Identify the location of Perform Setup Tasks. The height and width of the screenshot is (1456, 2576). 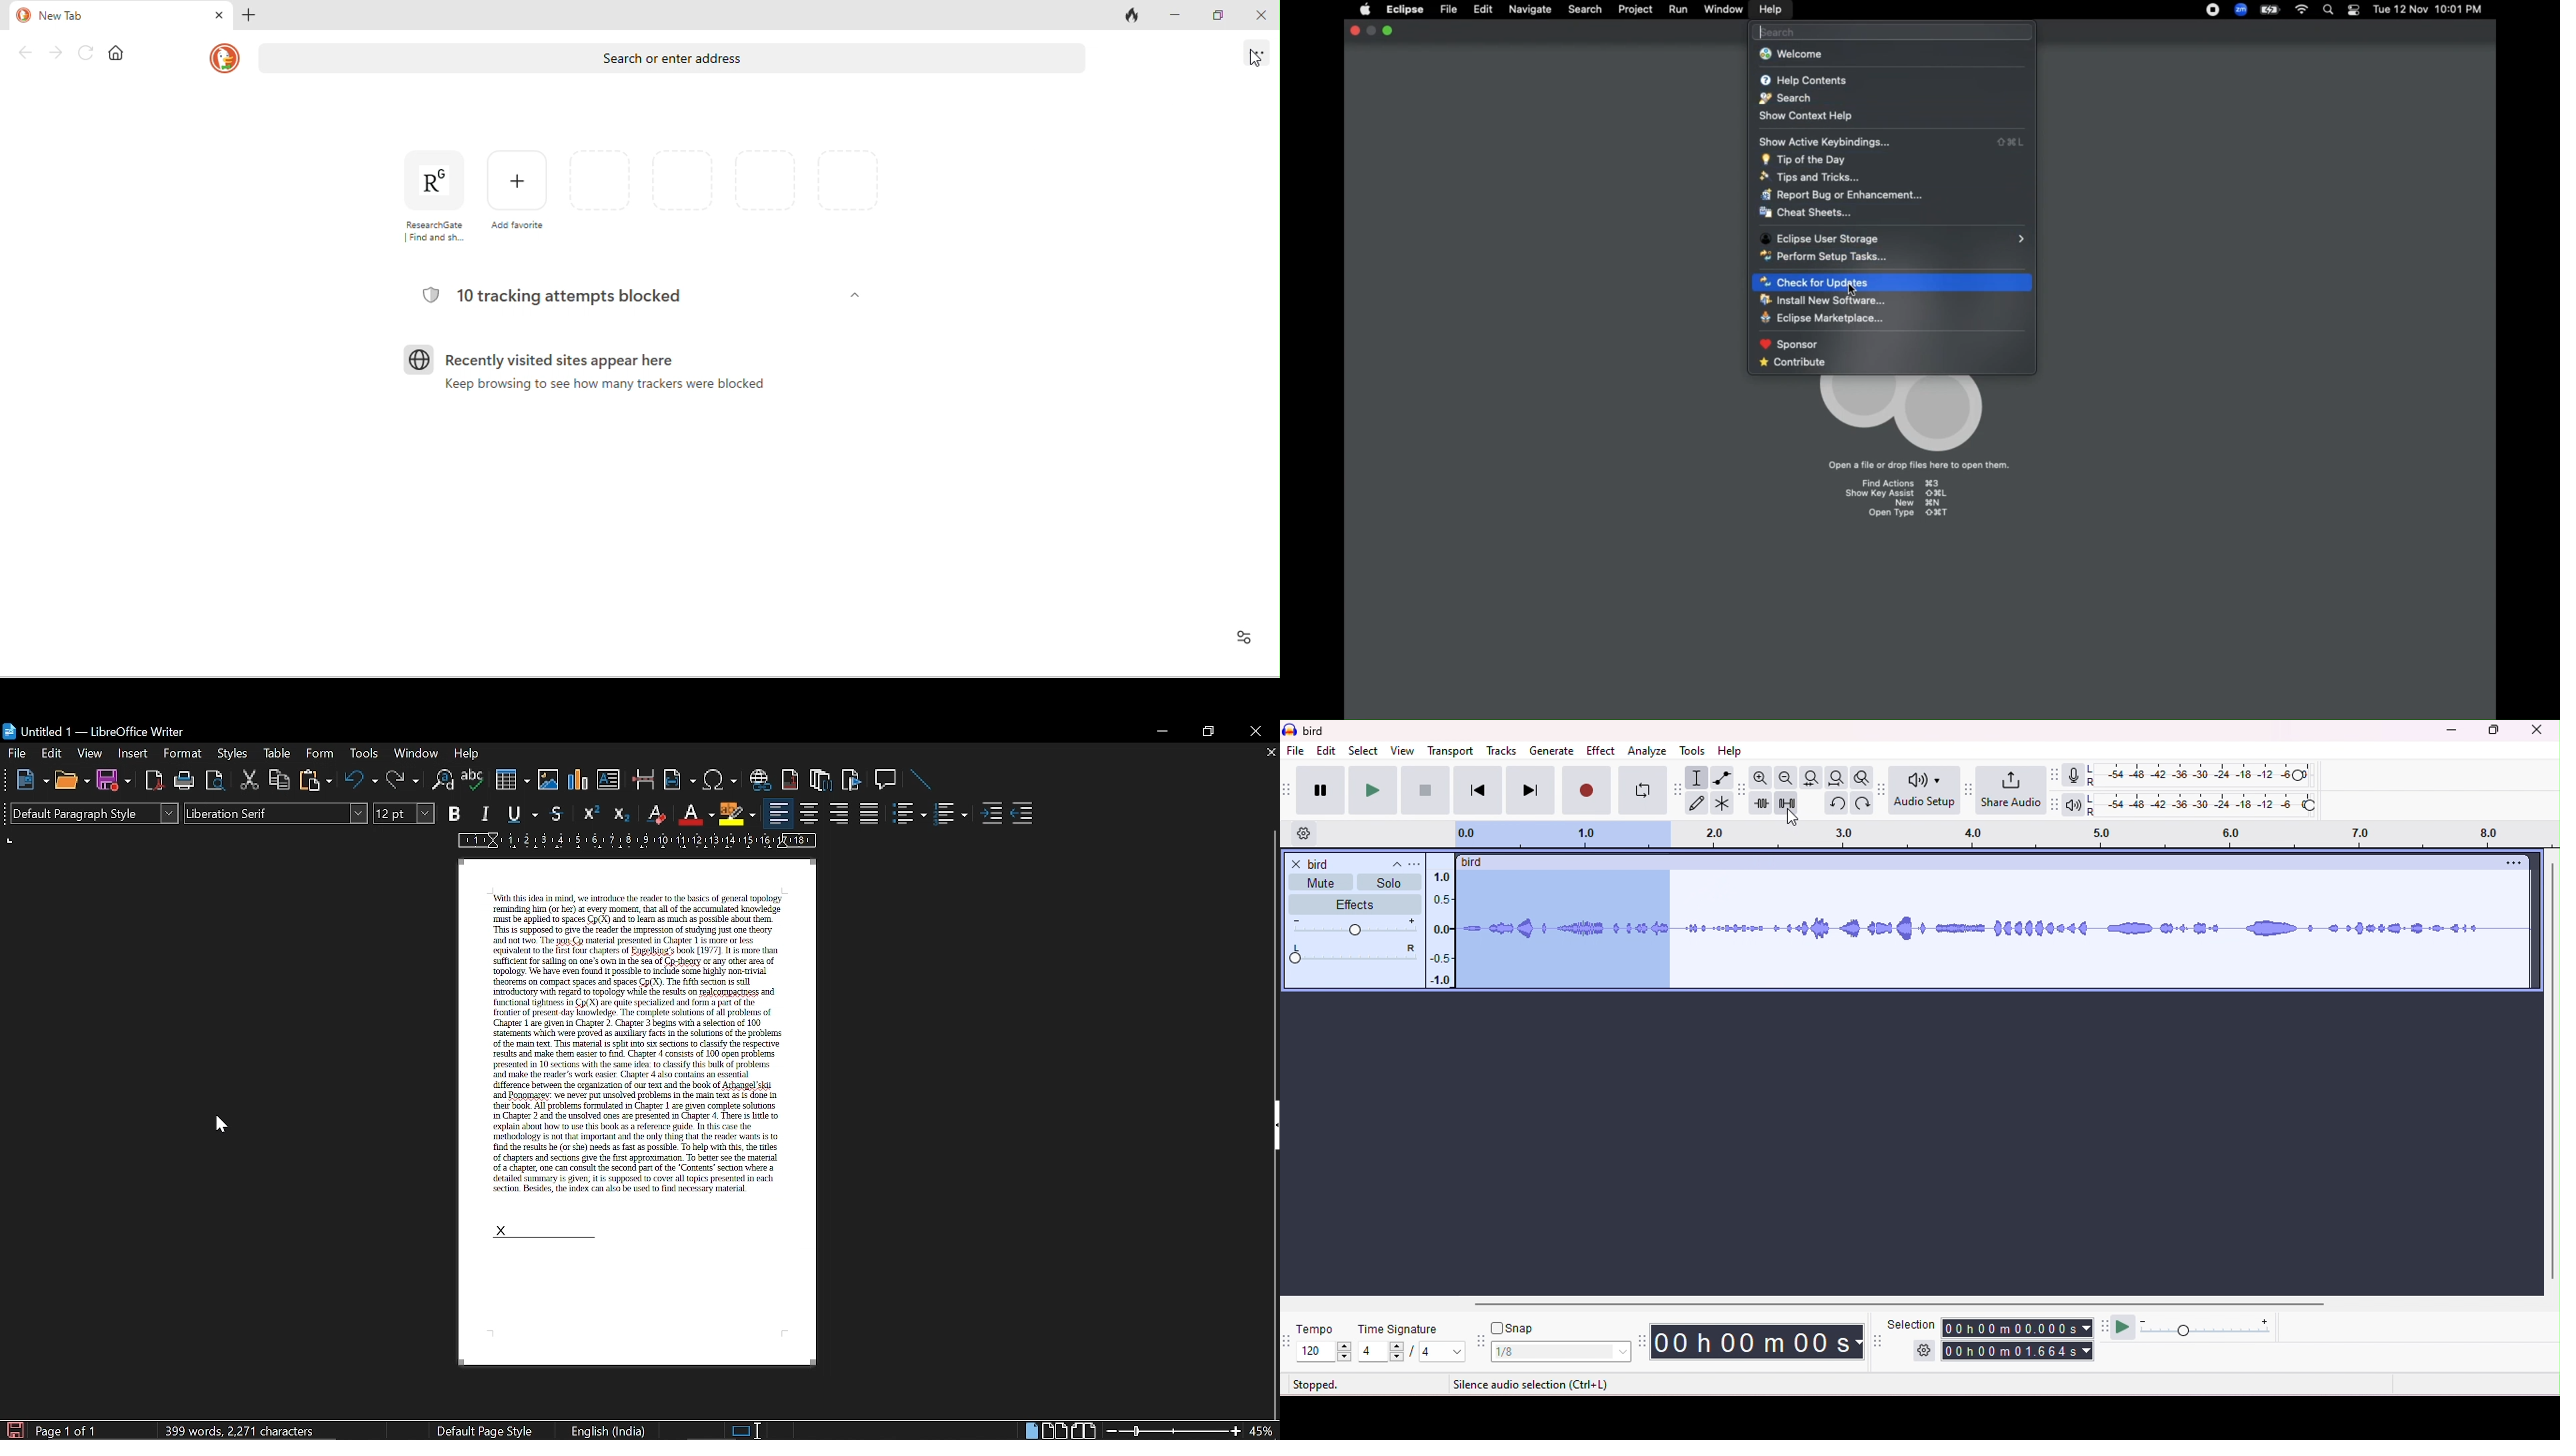
(1891, 256).